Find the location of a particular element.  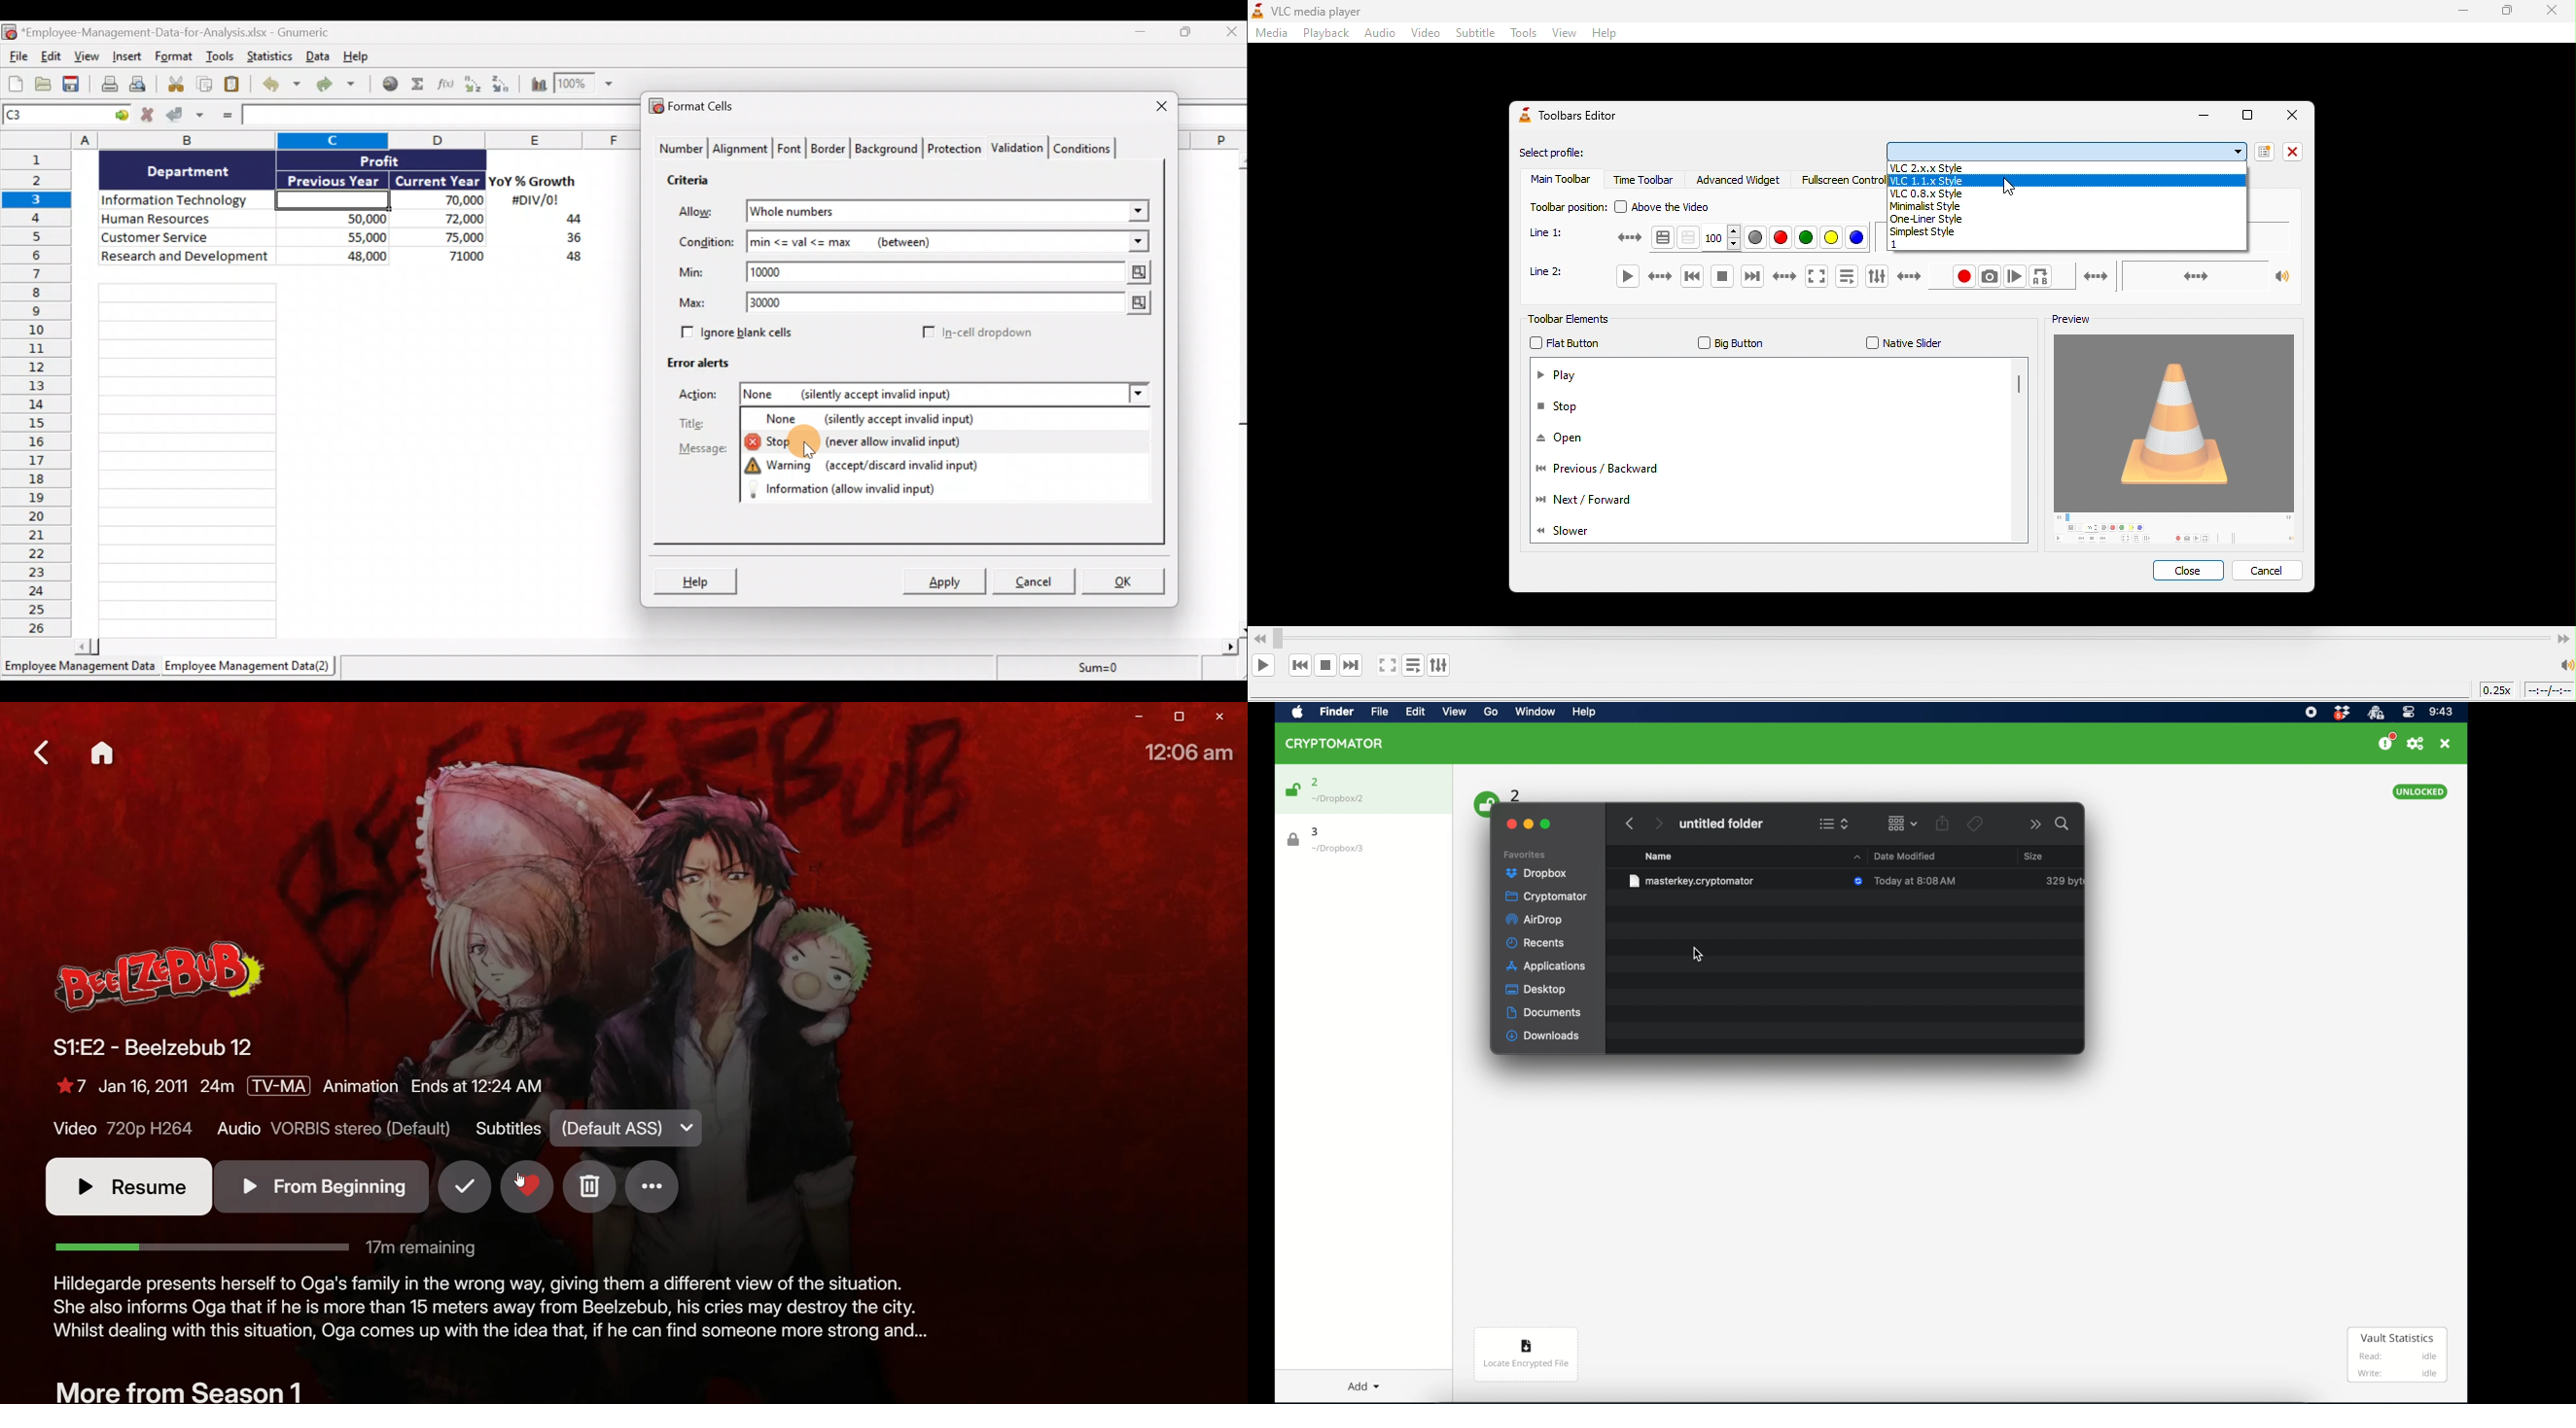

Research and development is located at coordinates (186, 257).